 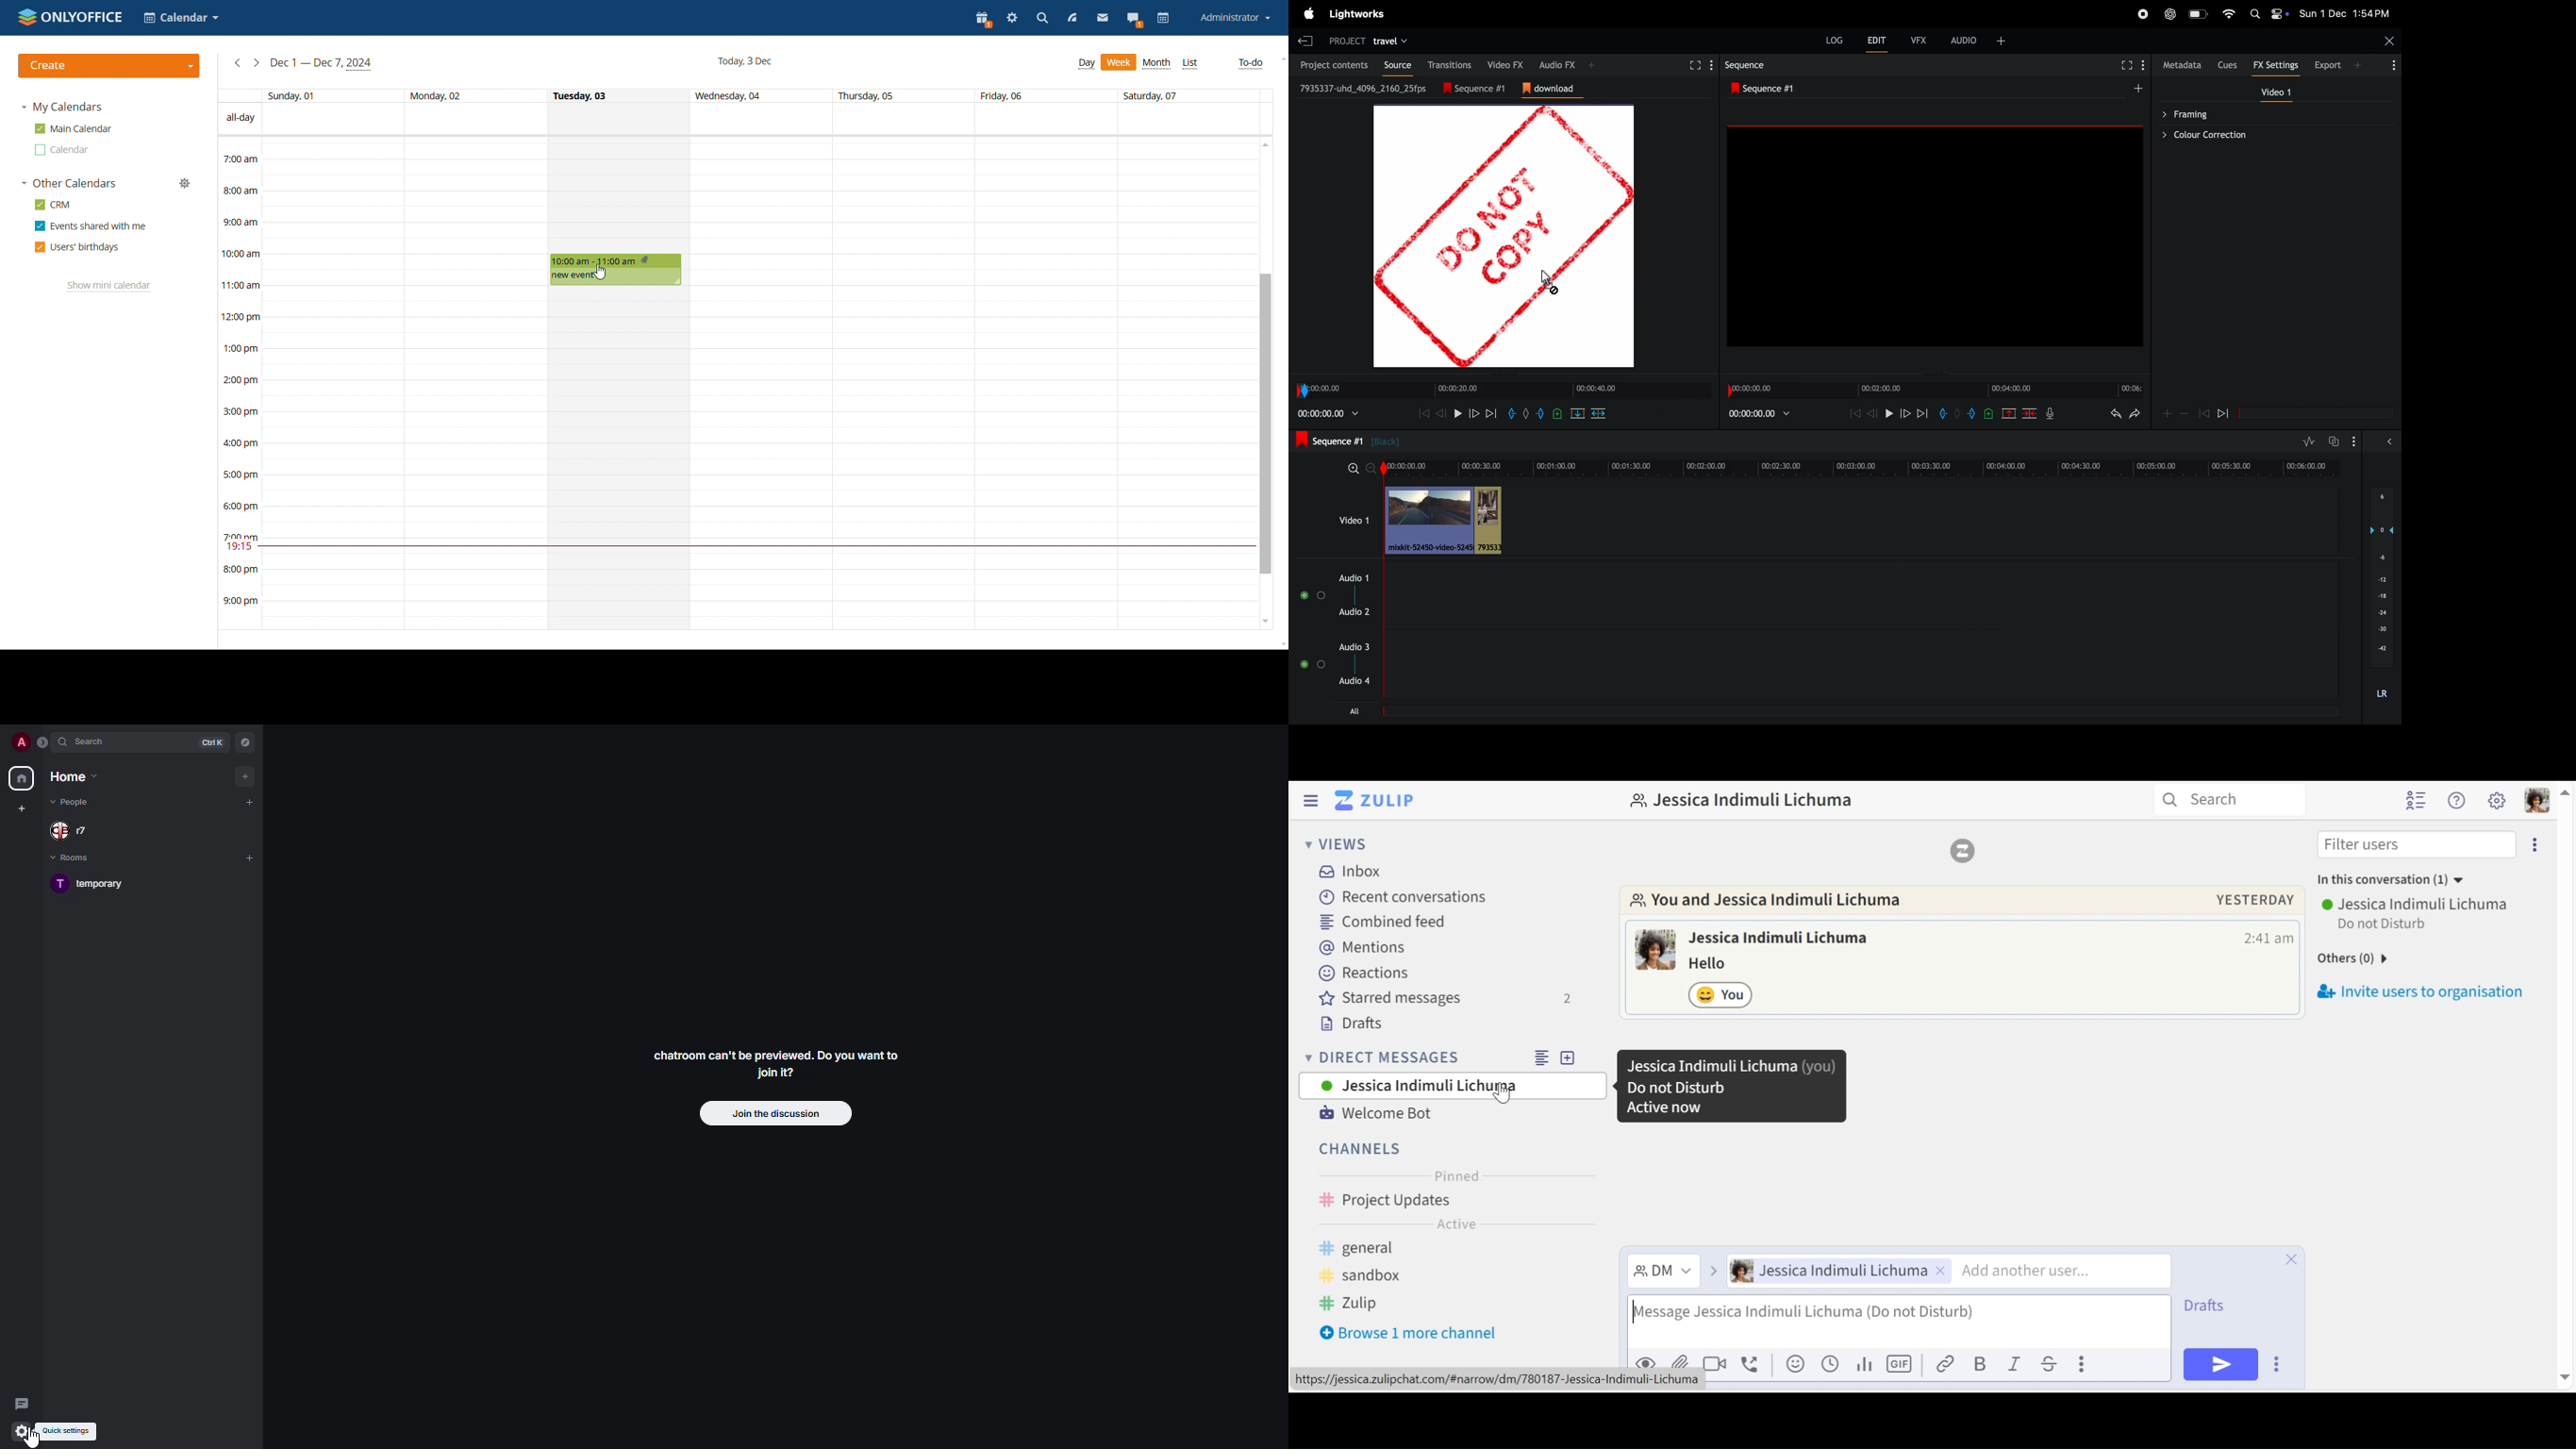 I want to click on all-day, so click(x=241, y=117).